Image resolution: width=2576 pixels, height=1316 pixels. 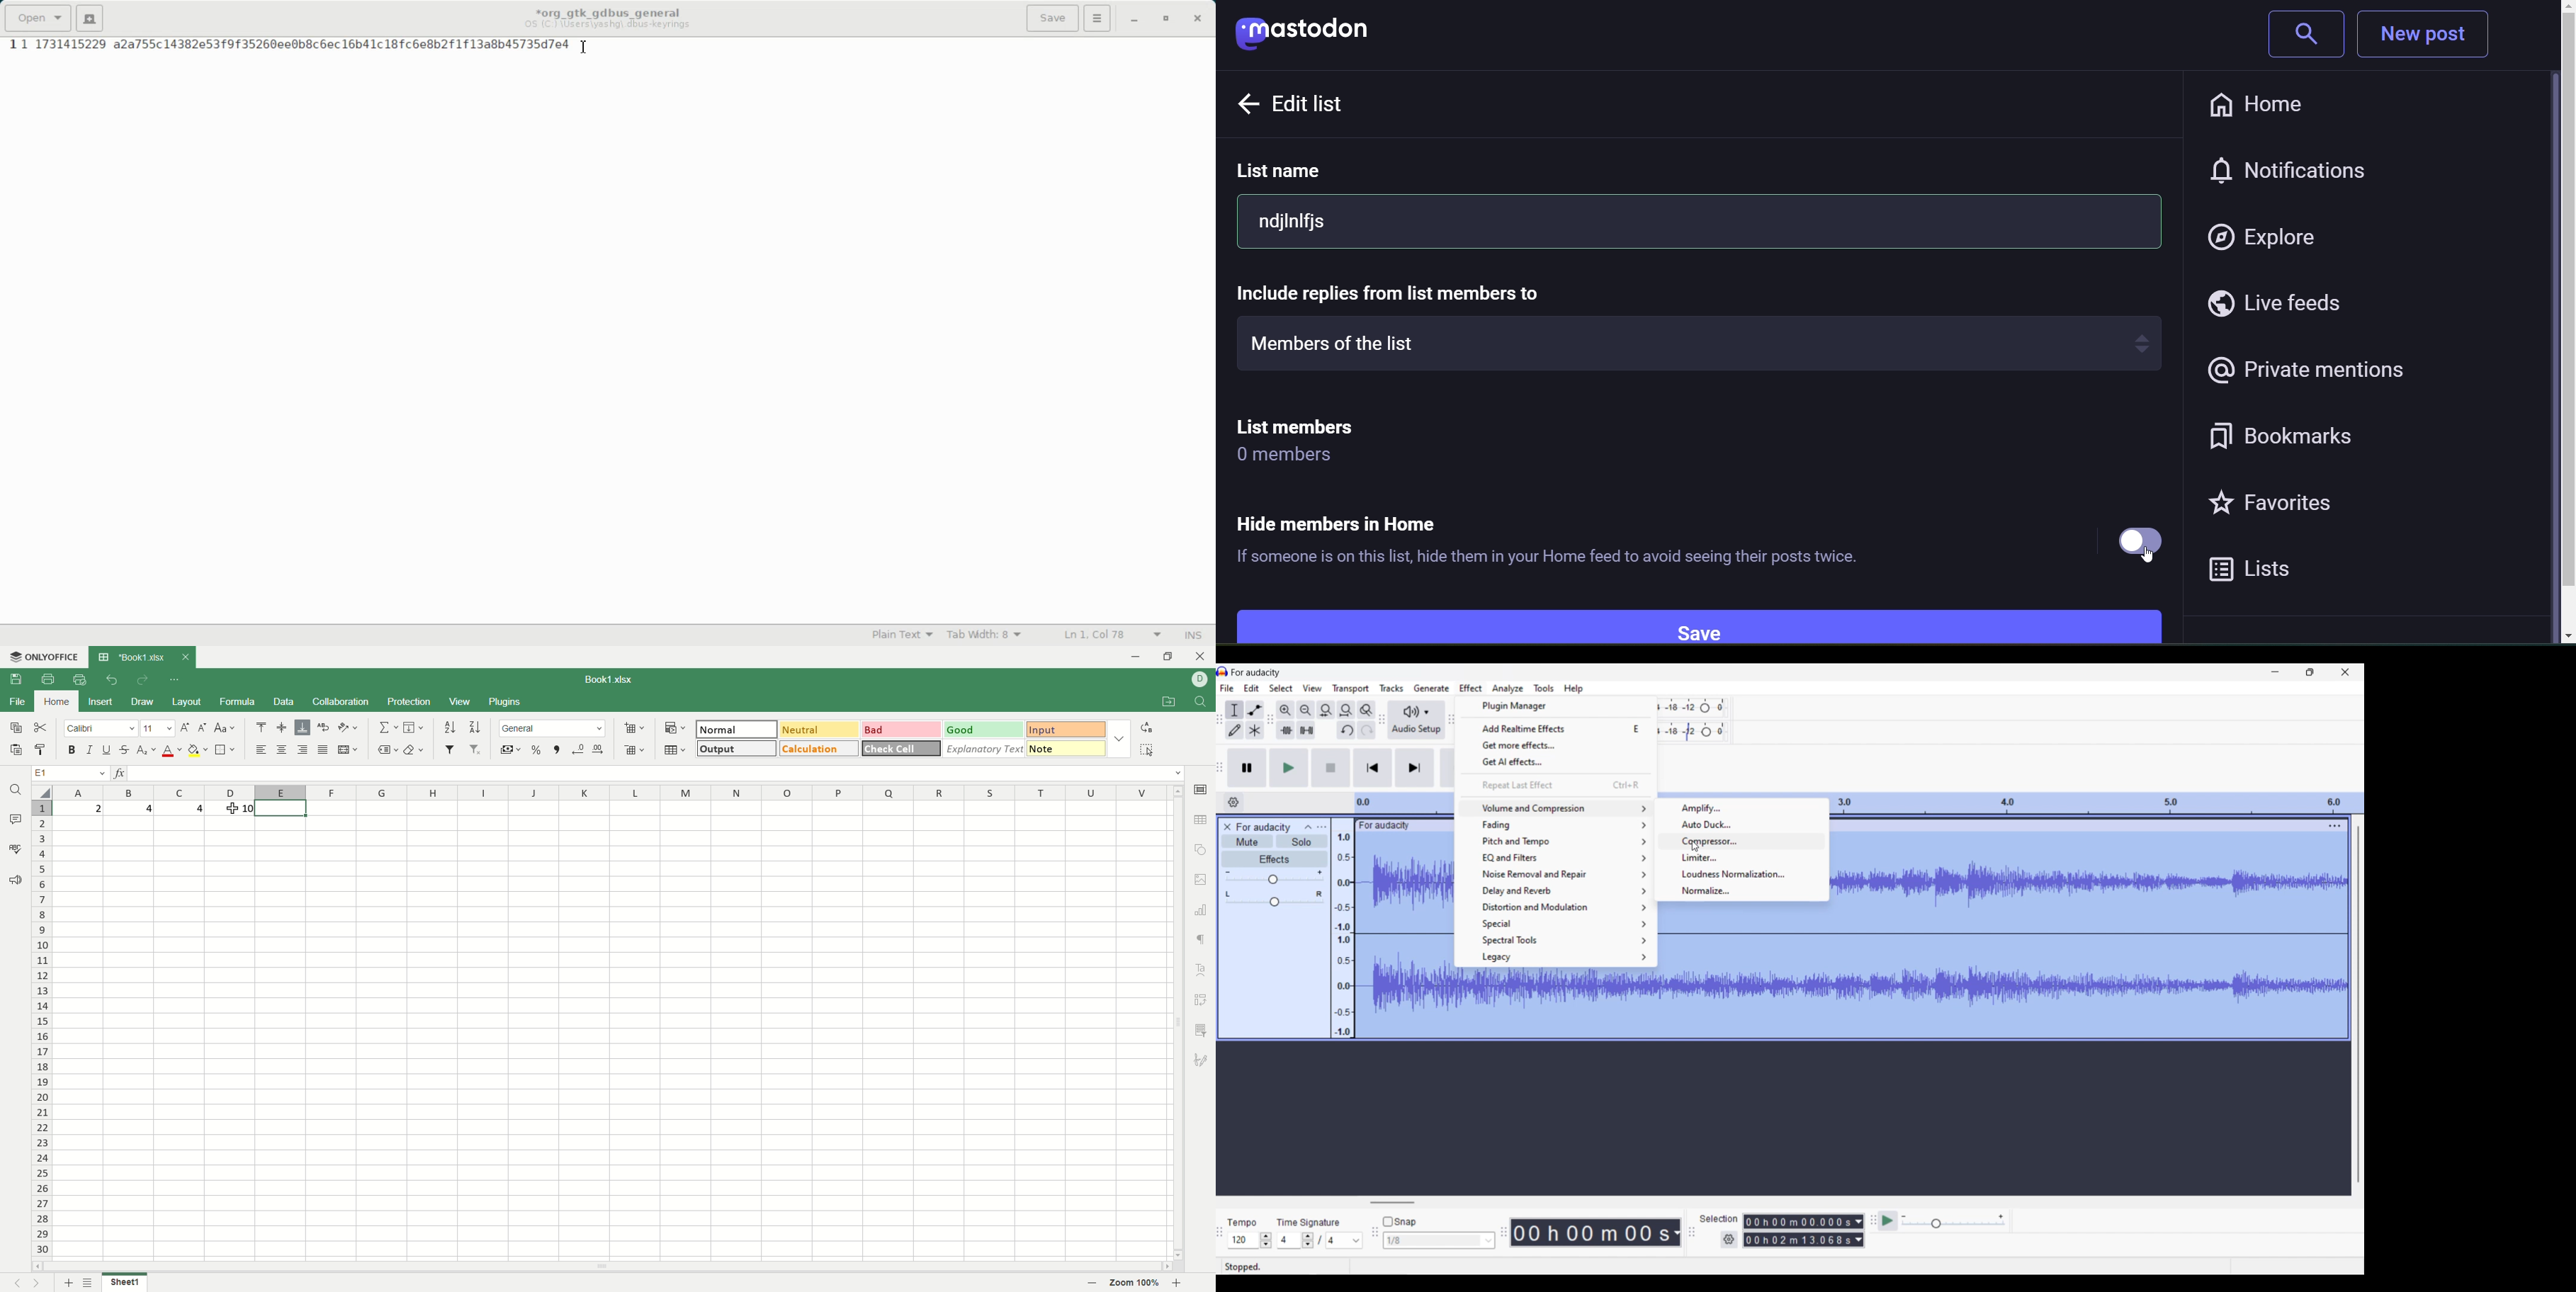 I want to click on Time signature settings, so click(x=1321, y=1240).